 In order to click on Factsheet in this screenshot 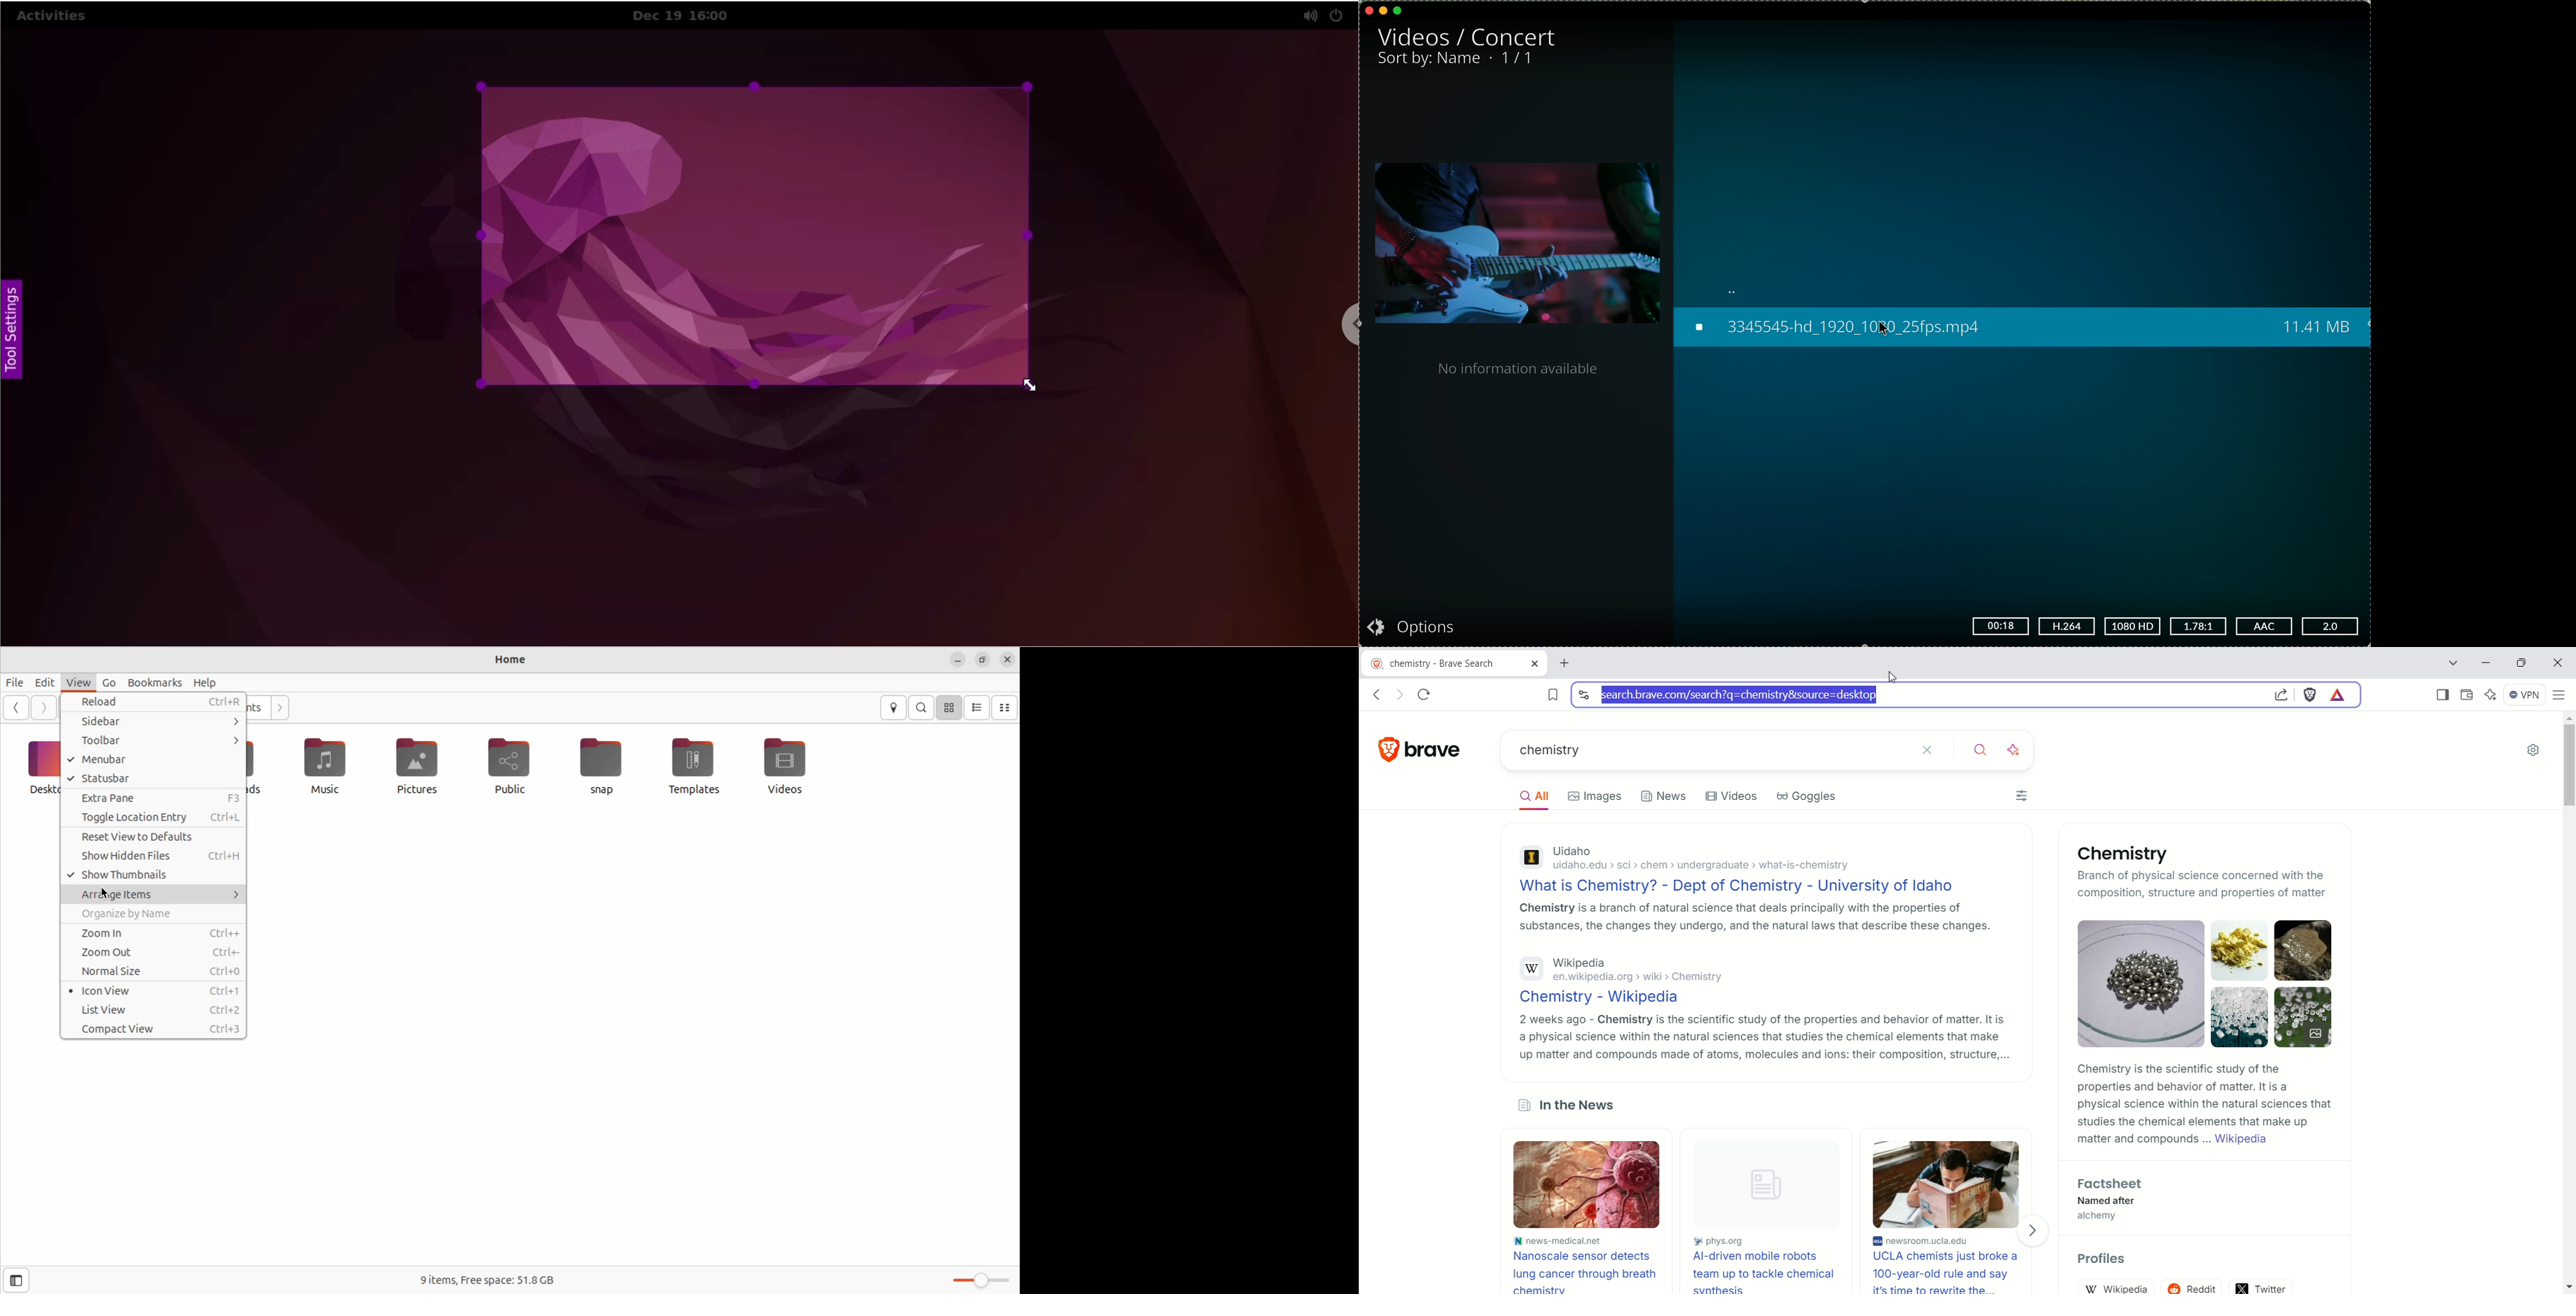, I will do `click(2112, 1184)`.